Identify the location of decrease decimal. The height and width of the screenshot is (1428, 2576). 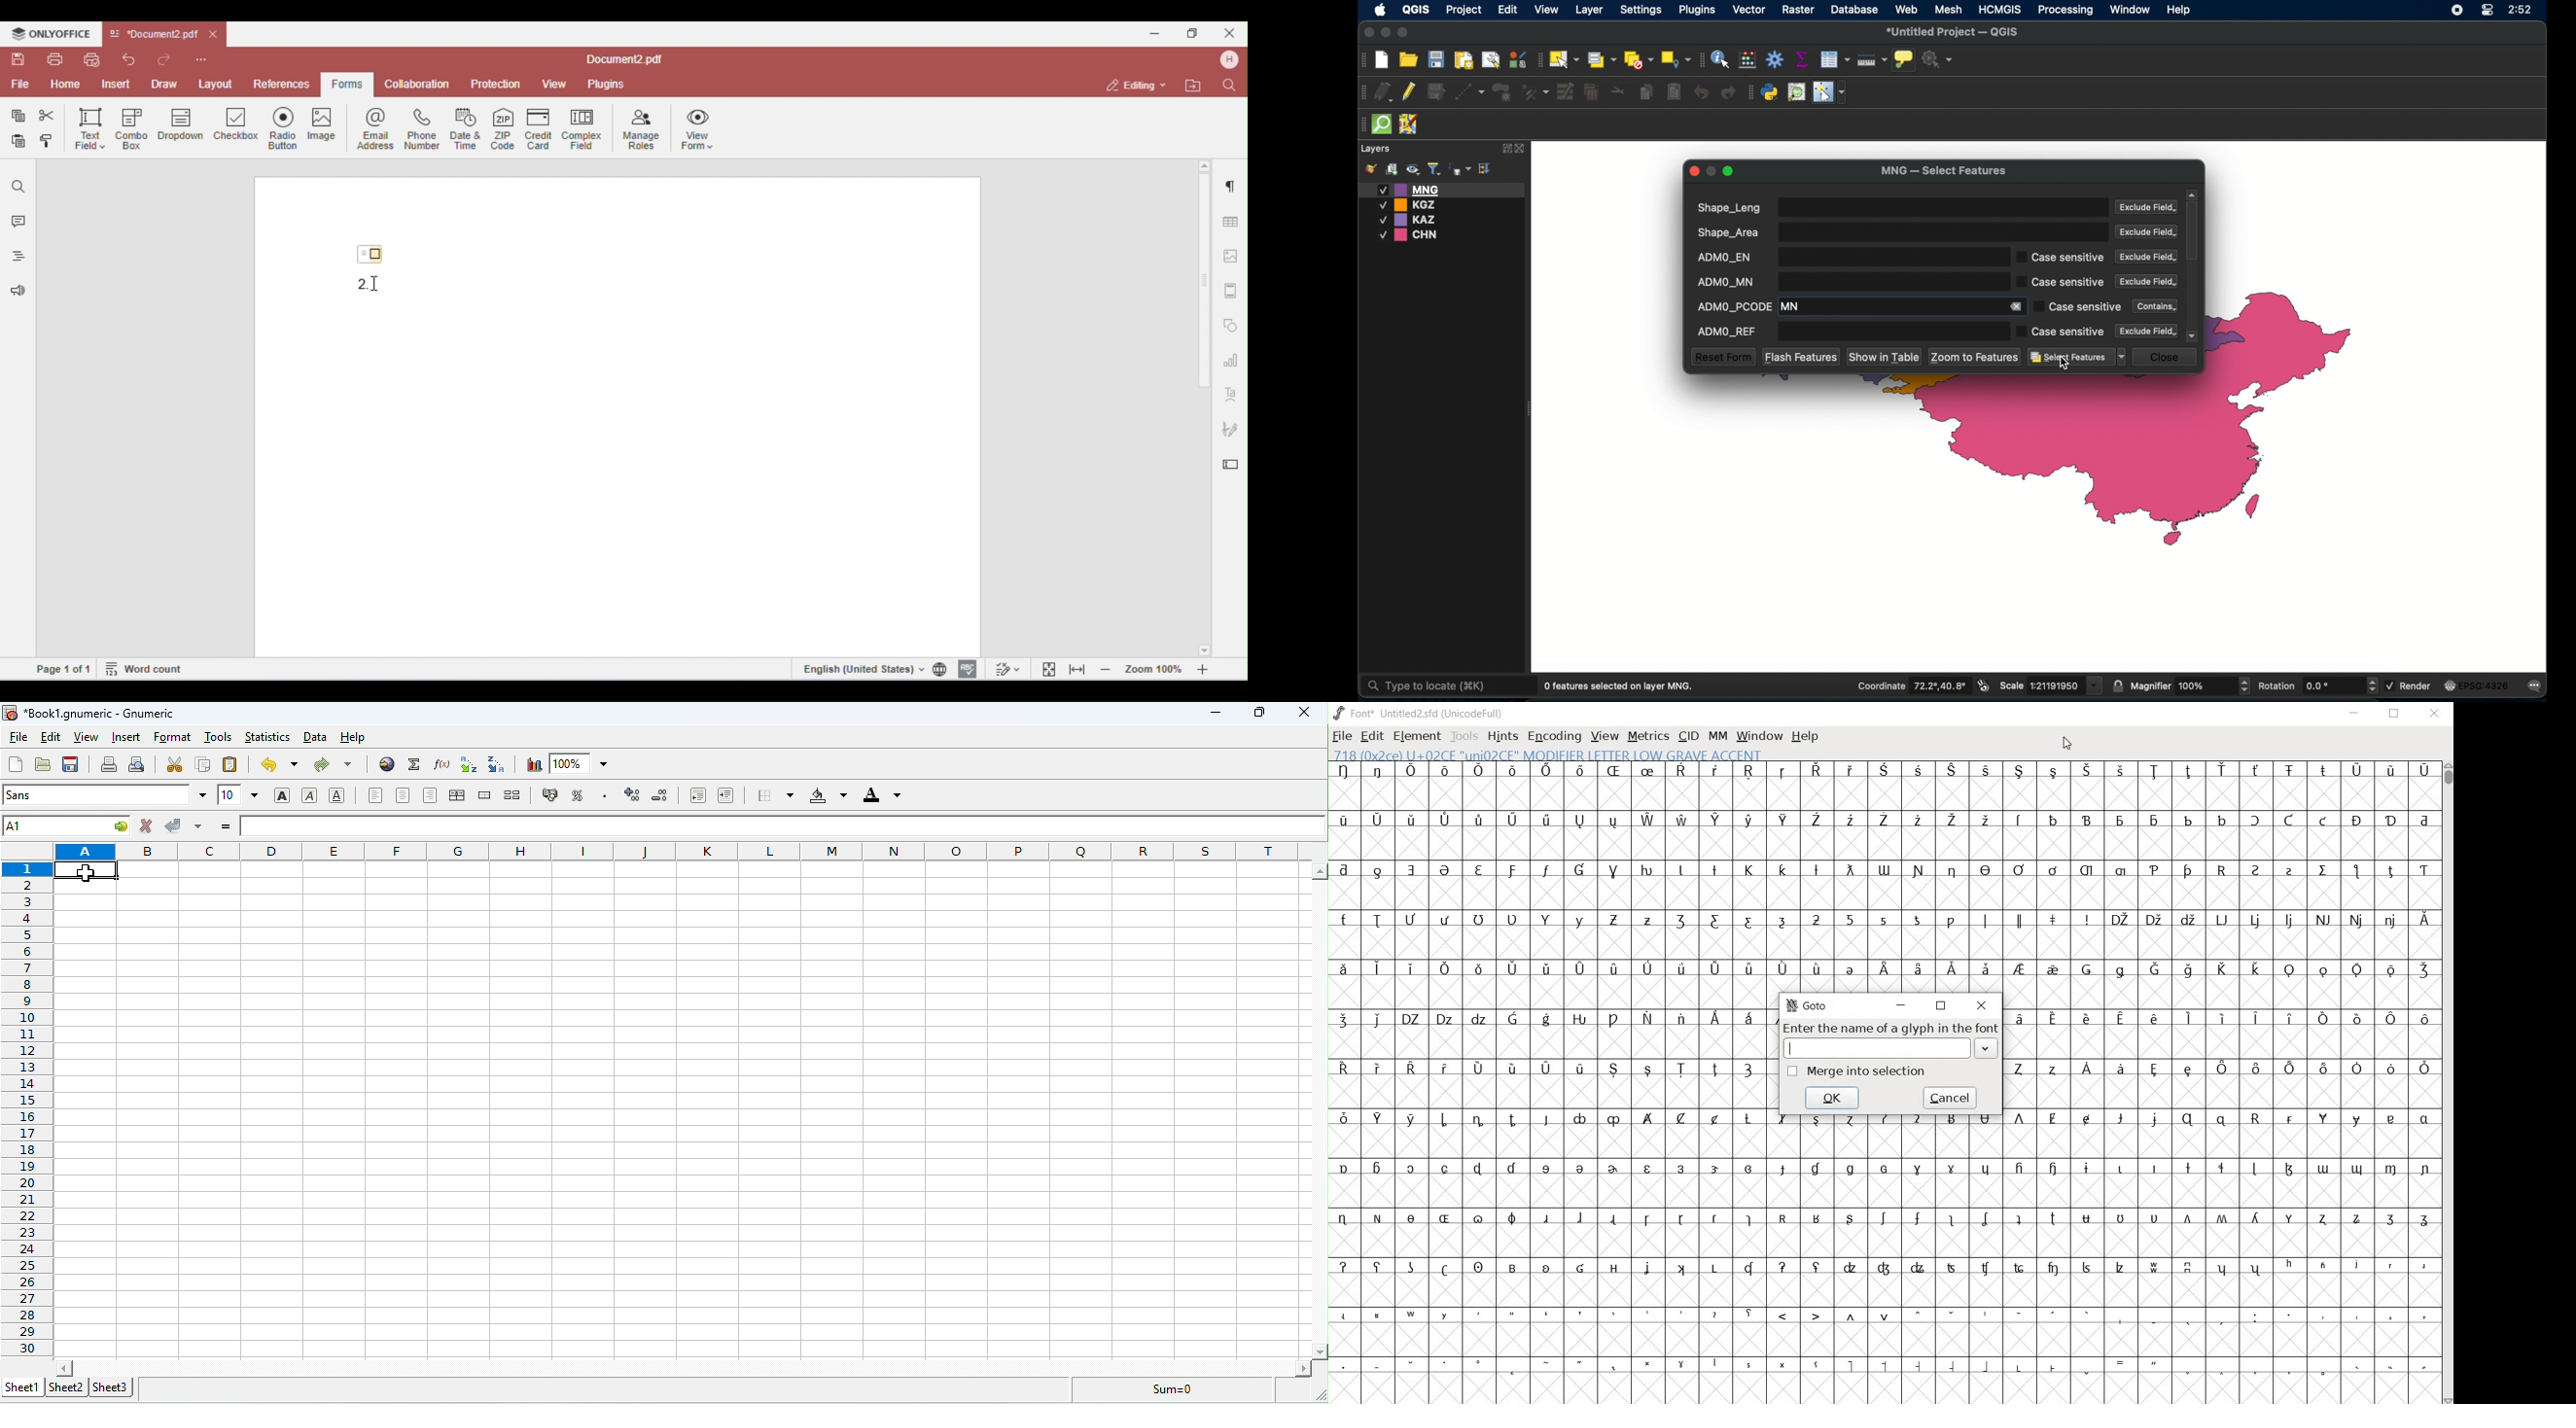
(661, 794).